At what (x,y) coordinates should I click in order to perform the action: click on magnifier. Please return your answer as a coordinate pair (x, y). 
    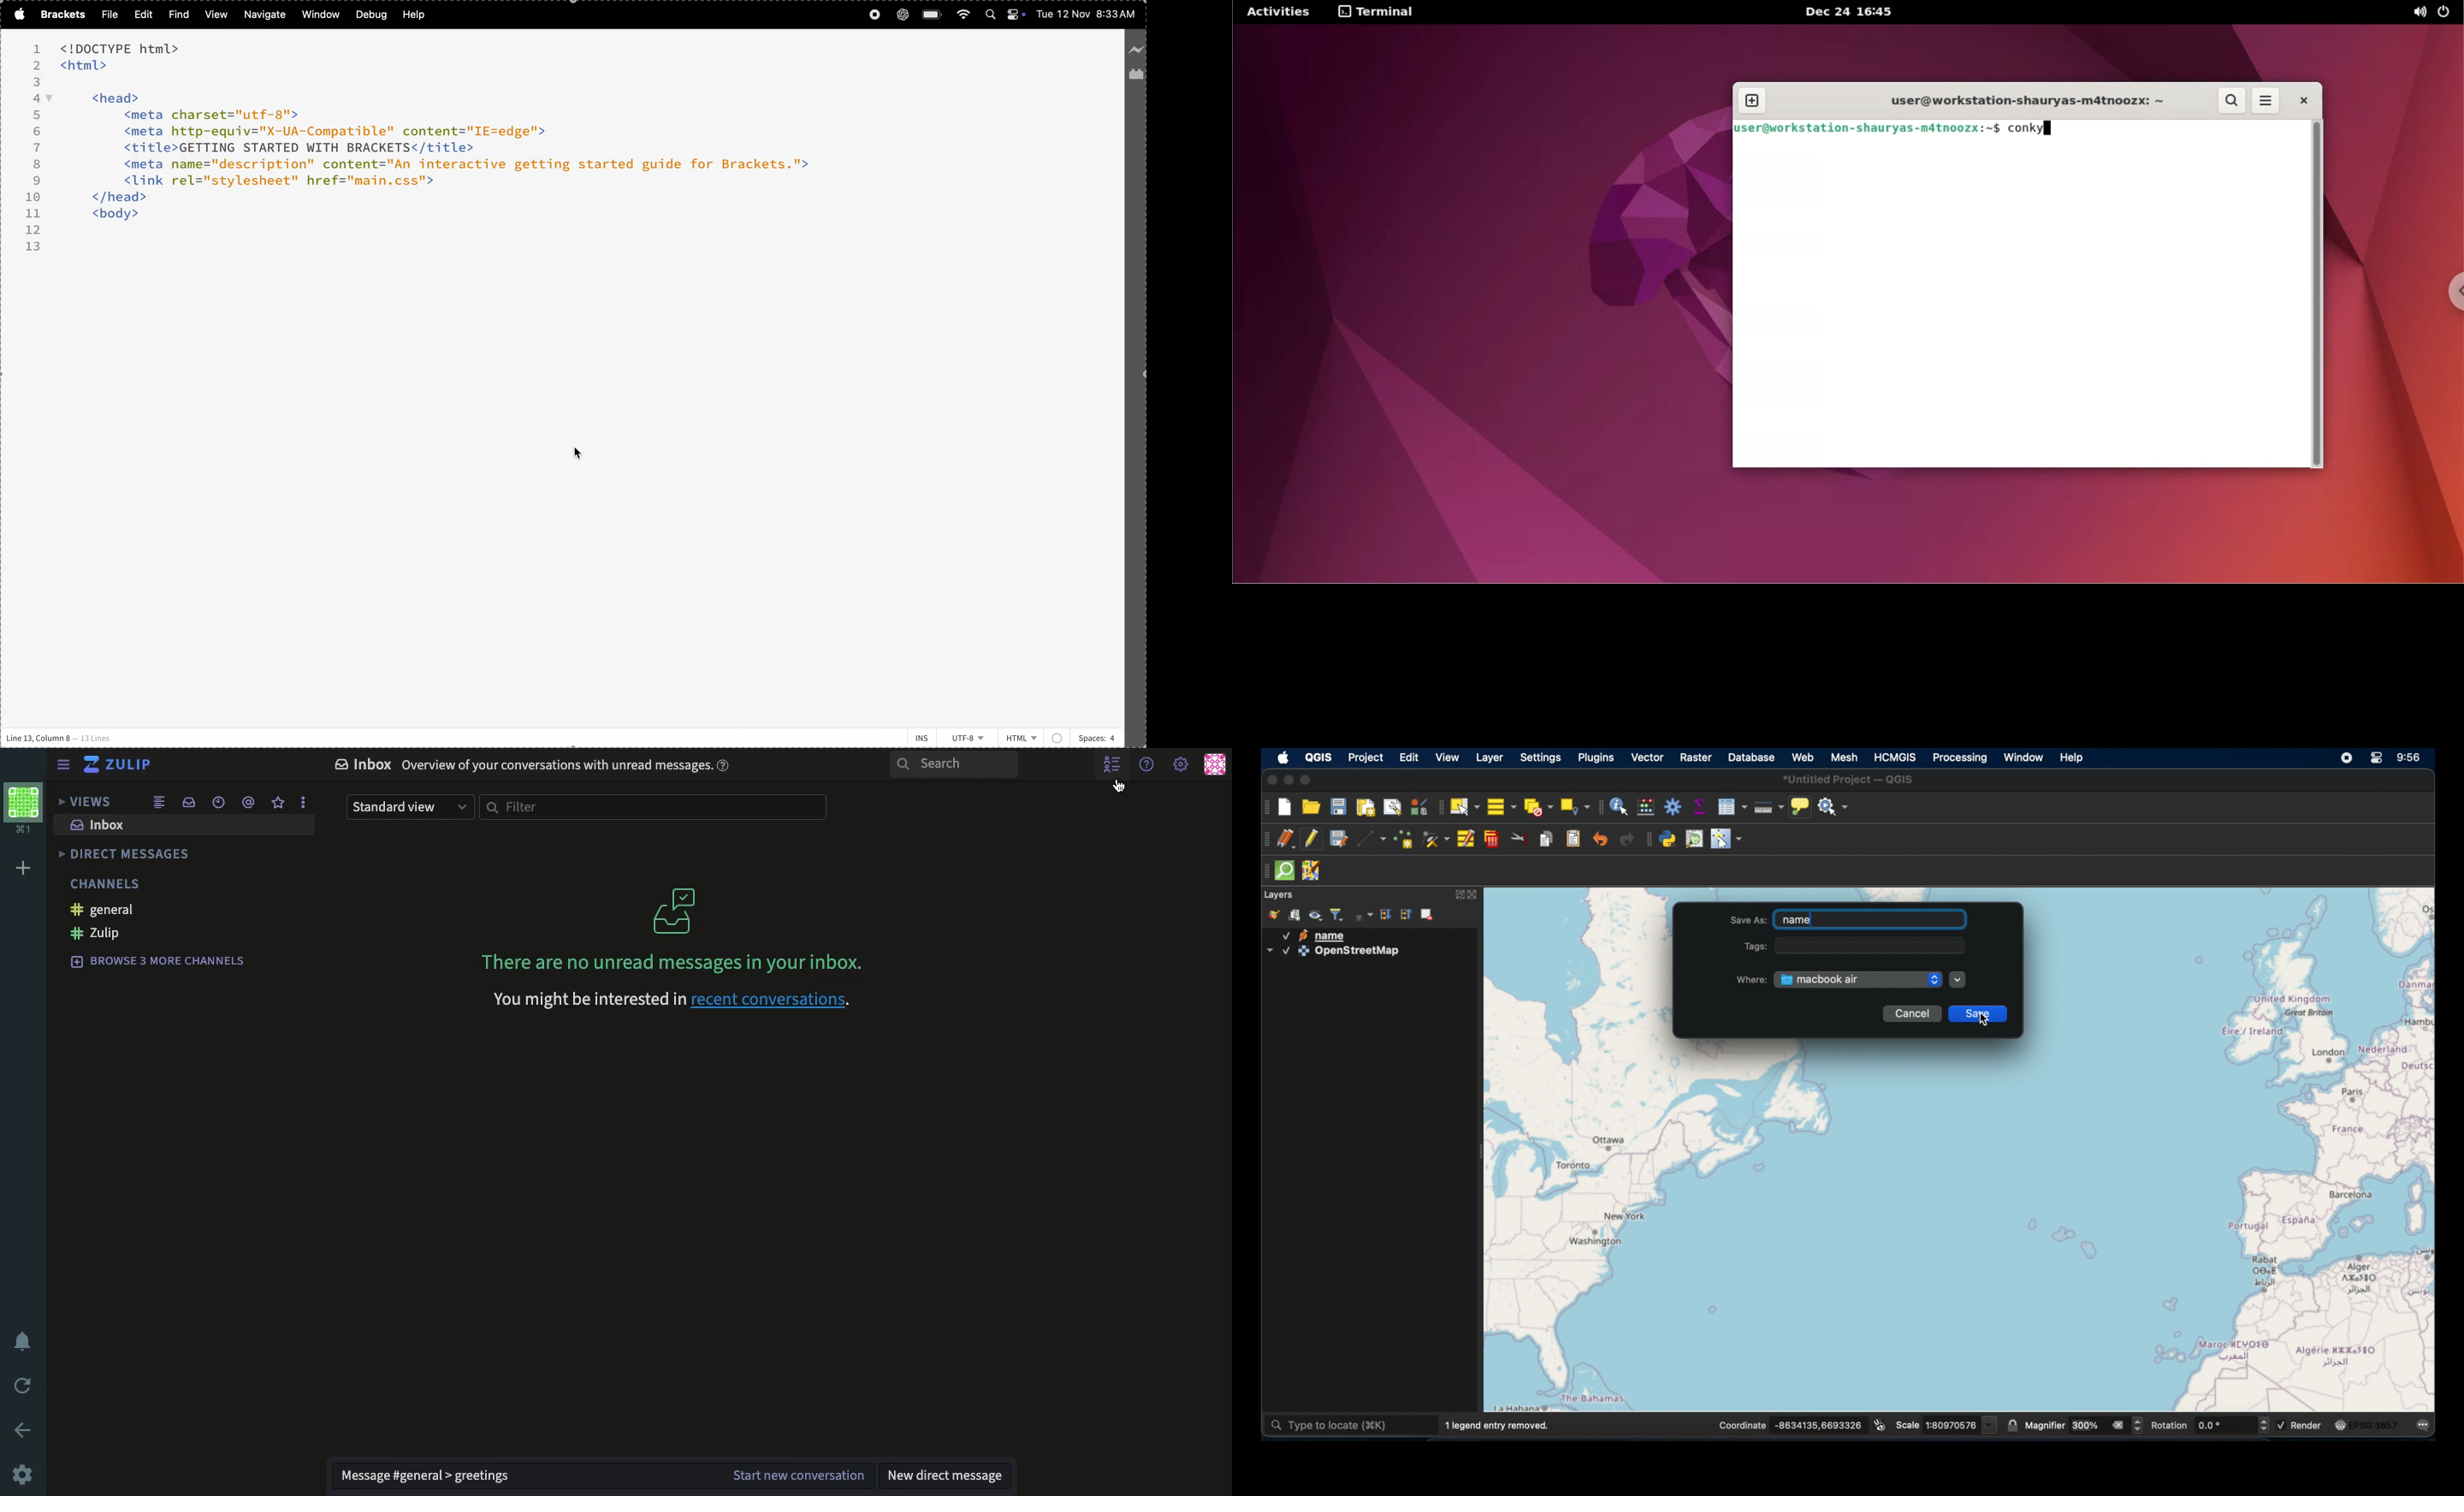
    Looking at the image, I should click on (2085, 1425).